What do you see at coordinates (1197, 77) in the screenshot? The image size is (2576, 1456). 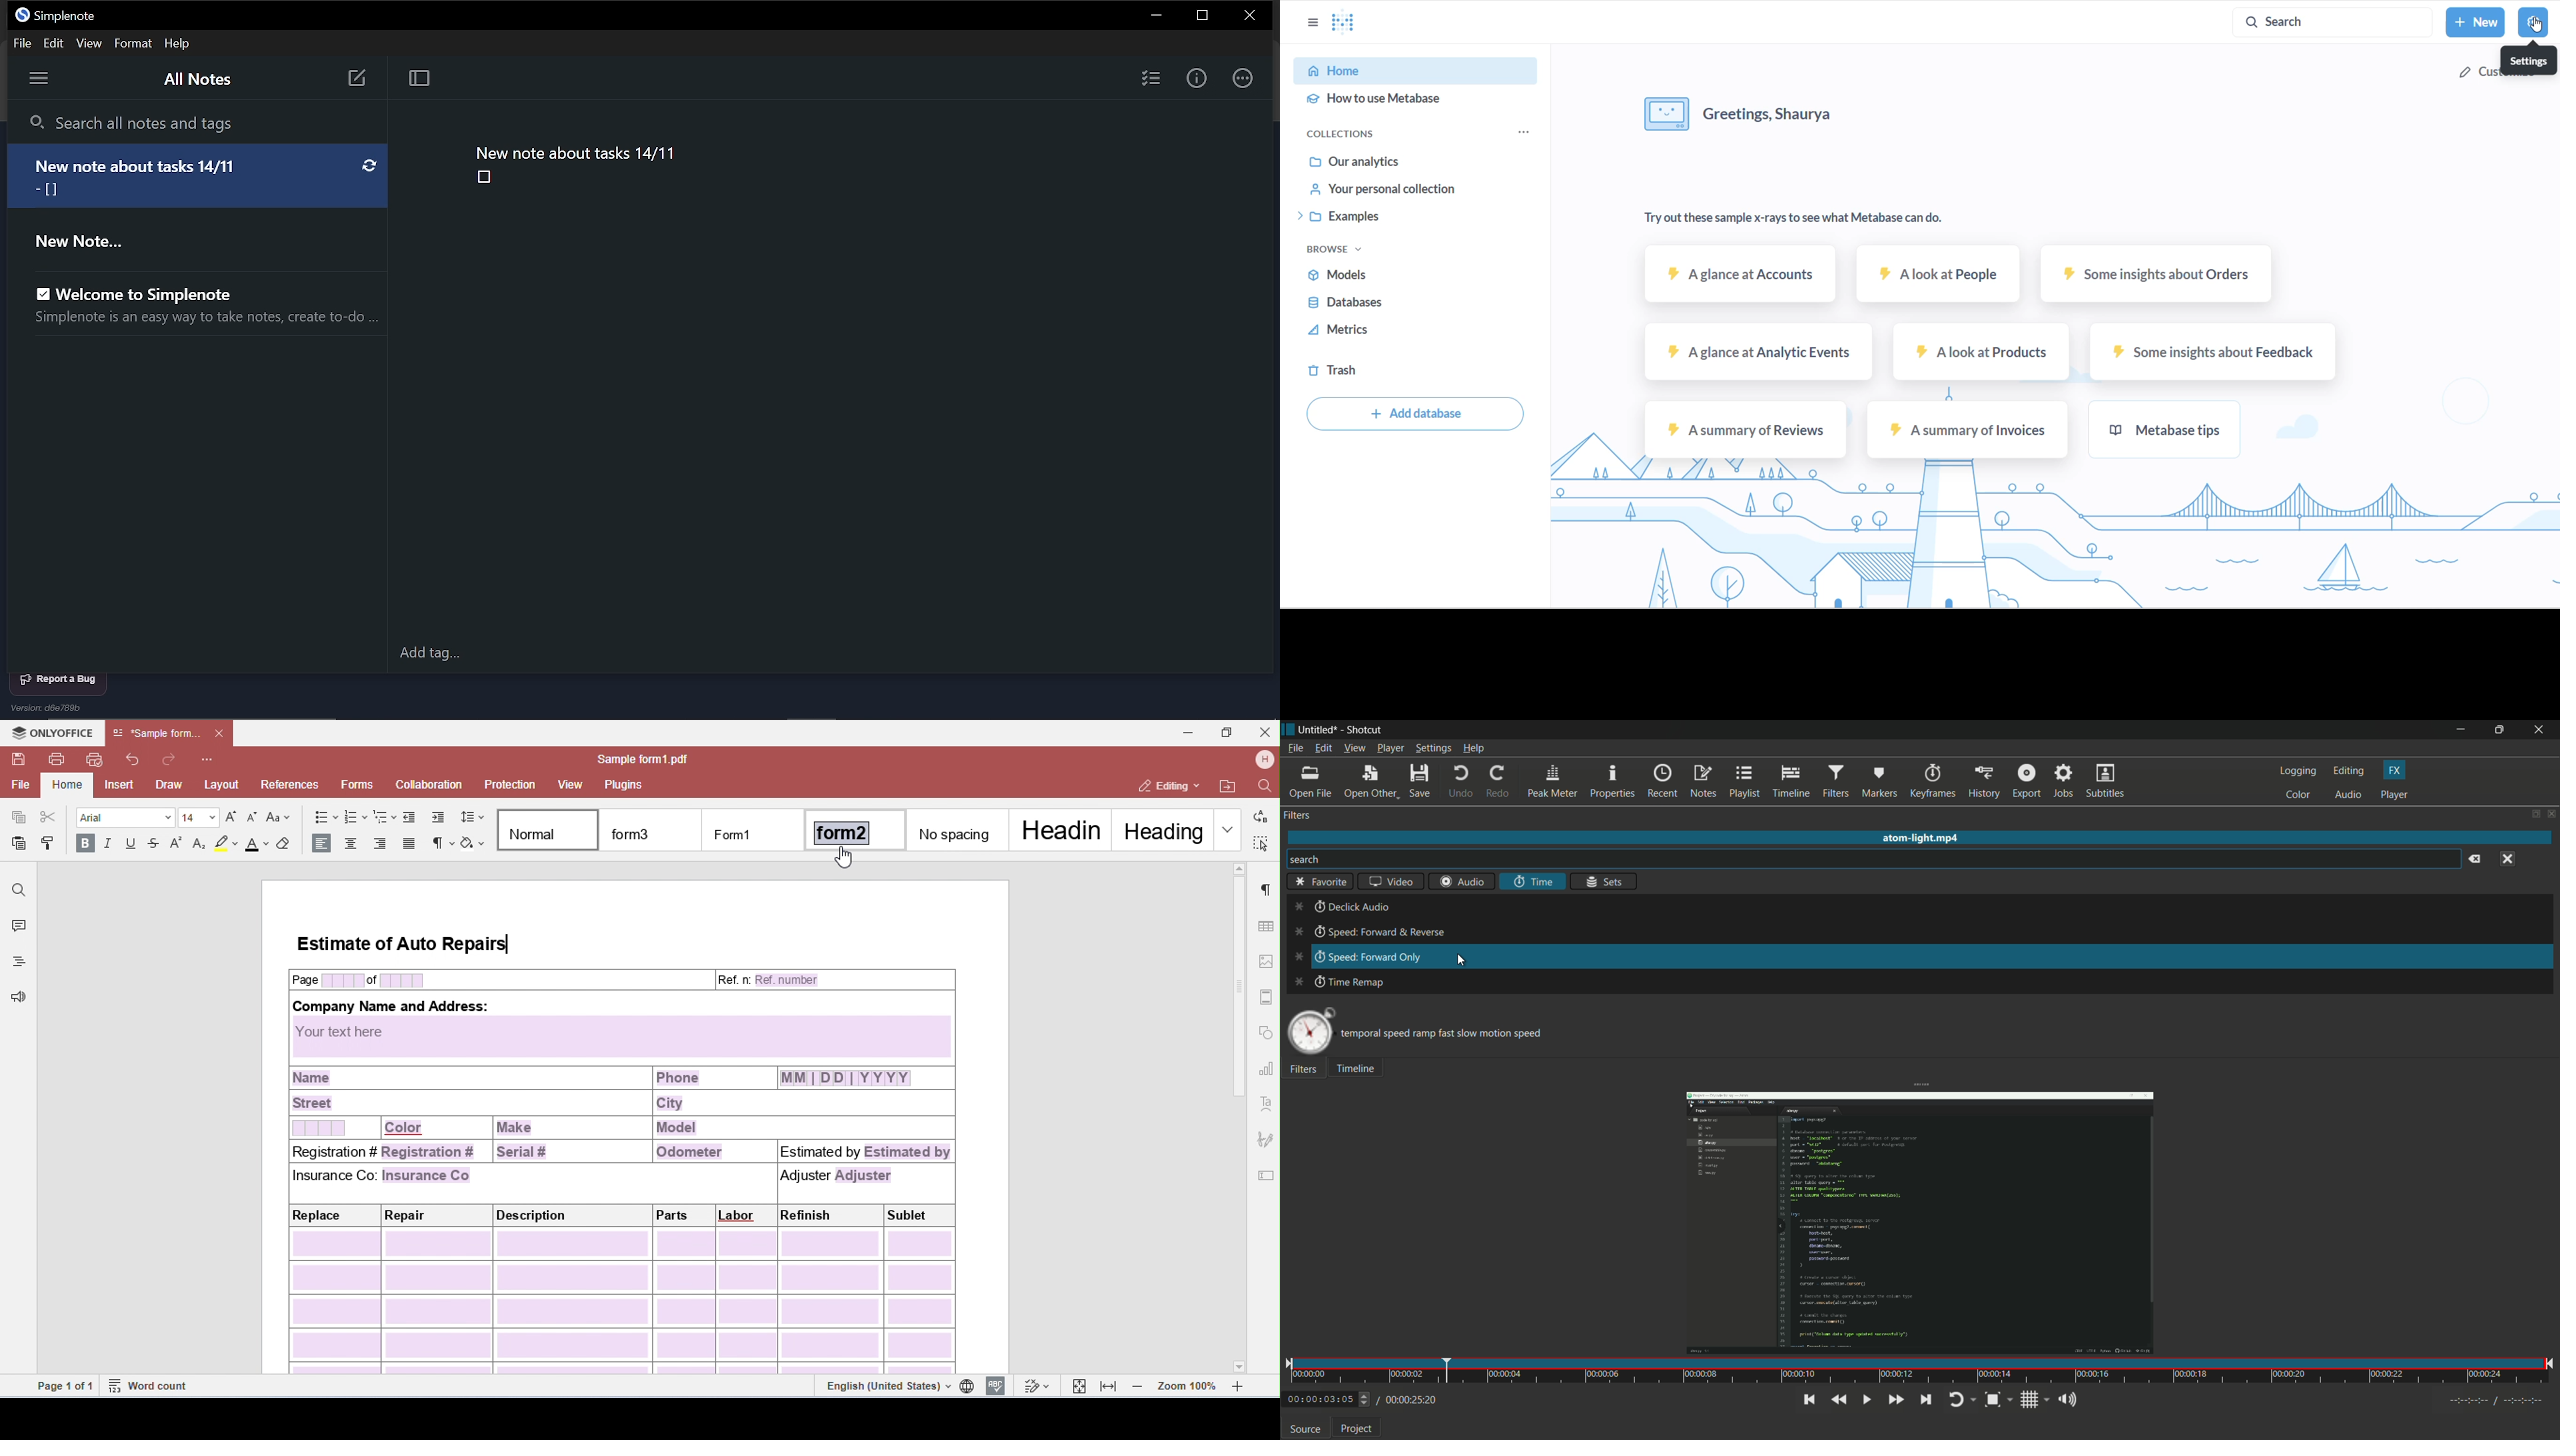 I see `Info` at bounding box center [1197, 77].